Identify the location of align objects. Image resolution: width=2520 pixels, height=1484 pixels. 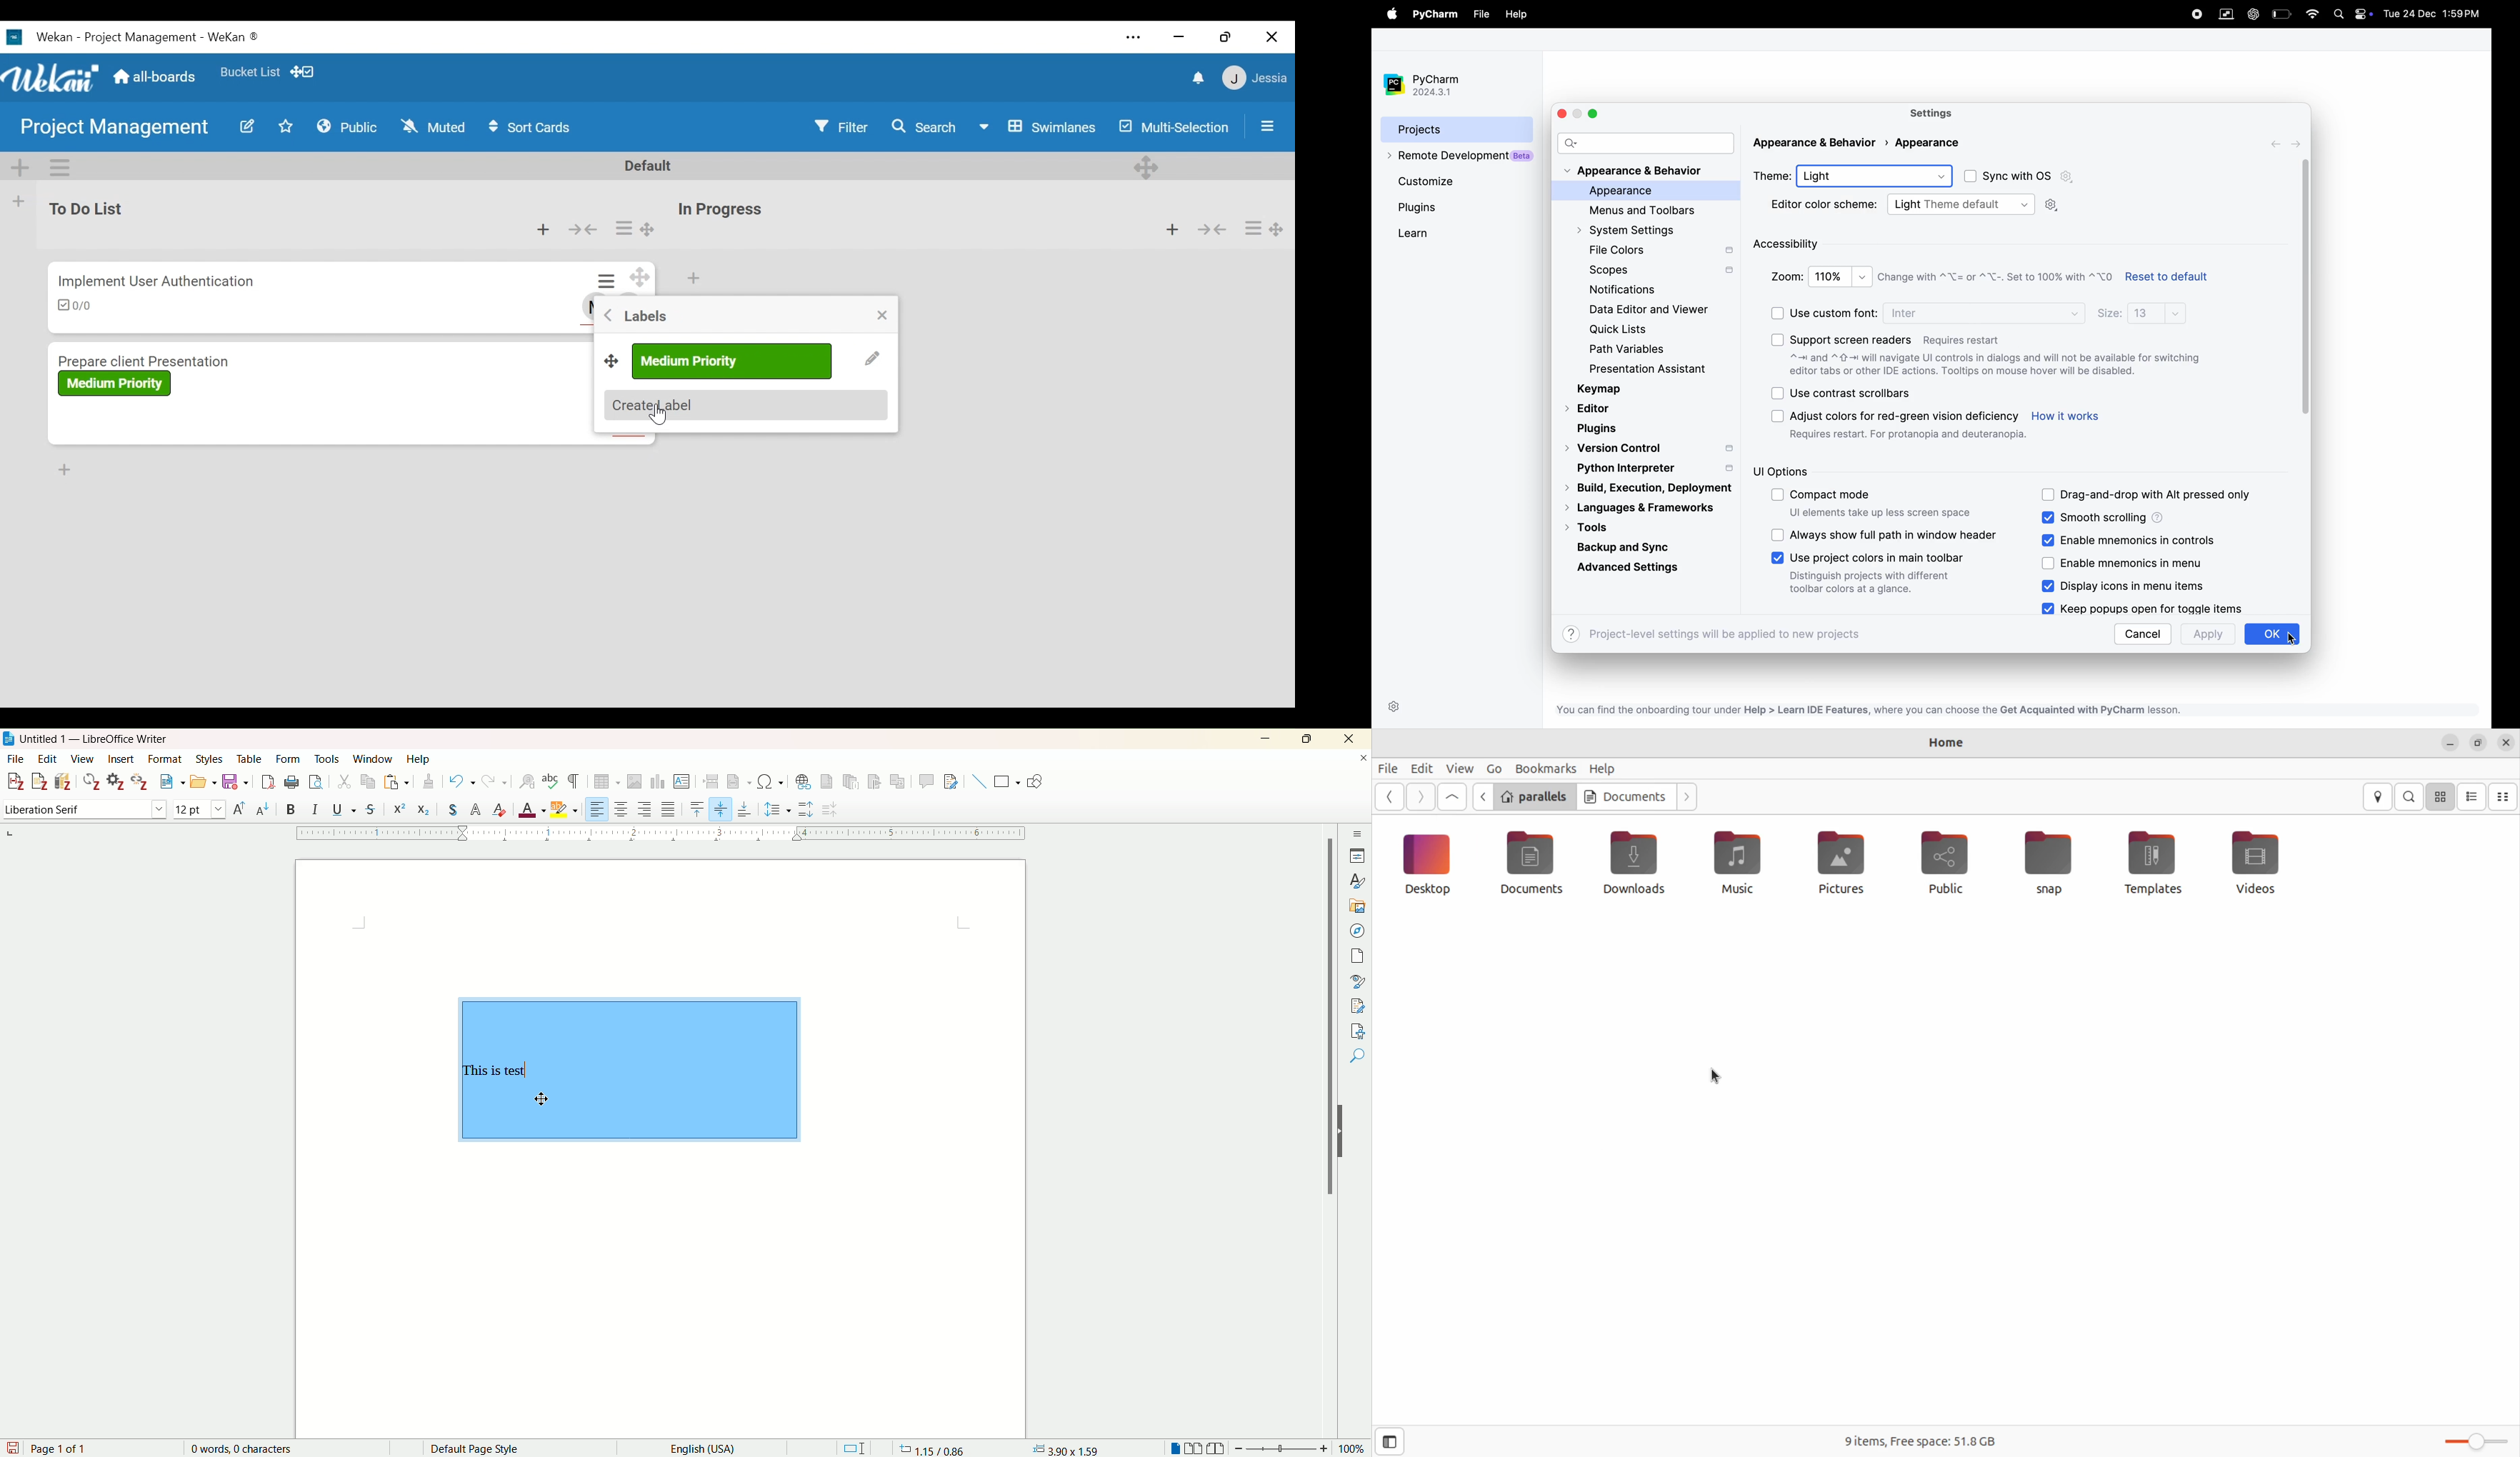
(204, 811).